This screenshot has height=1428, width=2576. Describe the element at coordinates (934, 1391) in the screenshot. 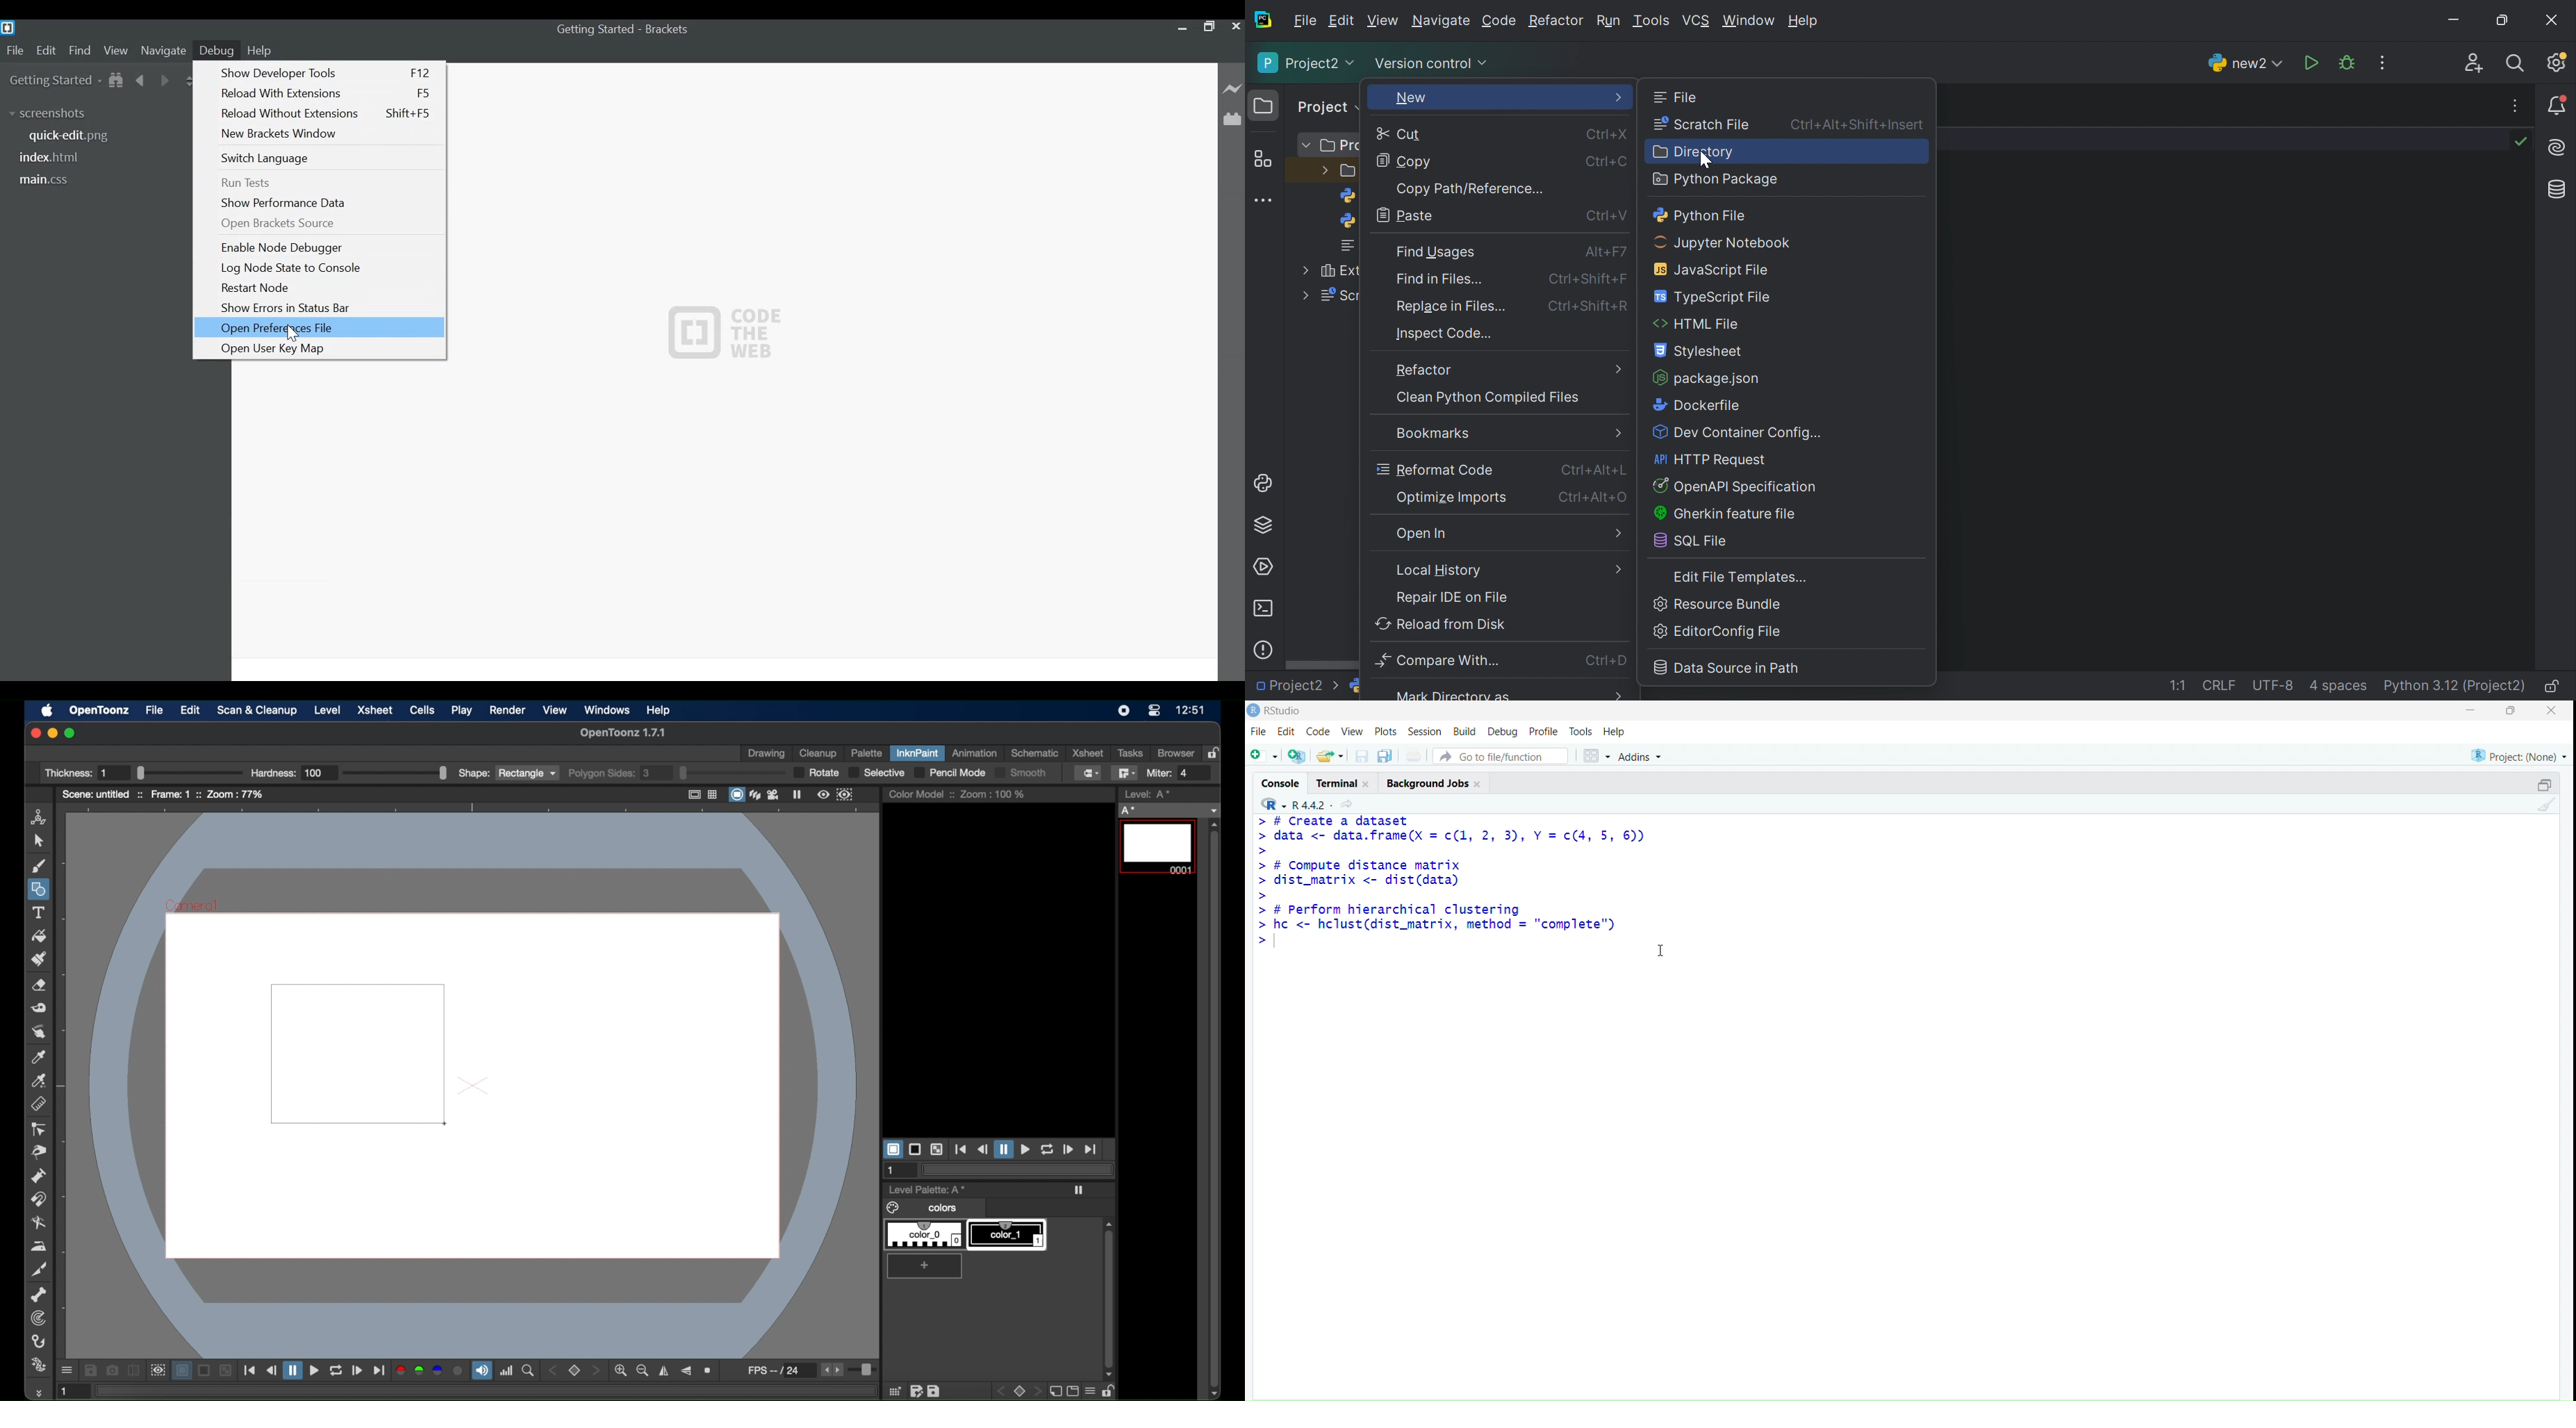

I see `save` at that location.